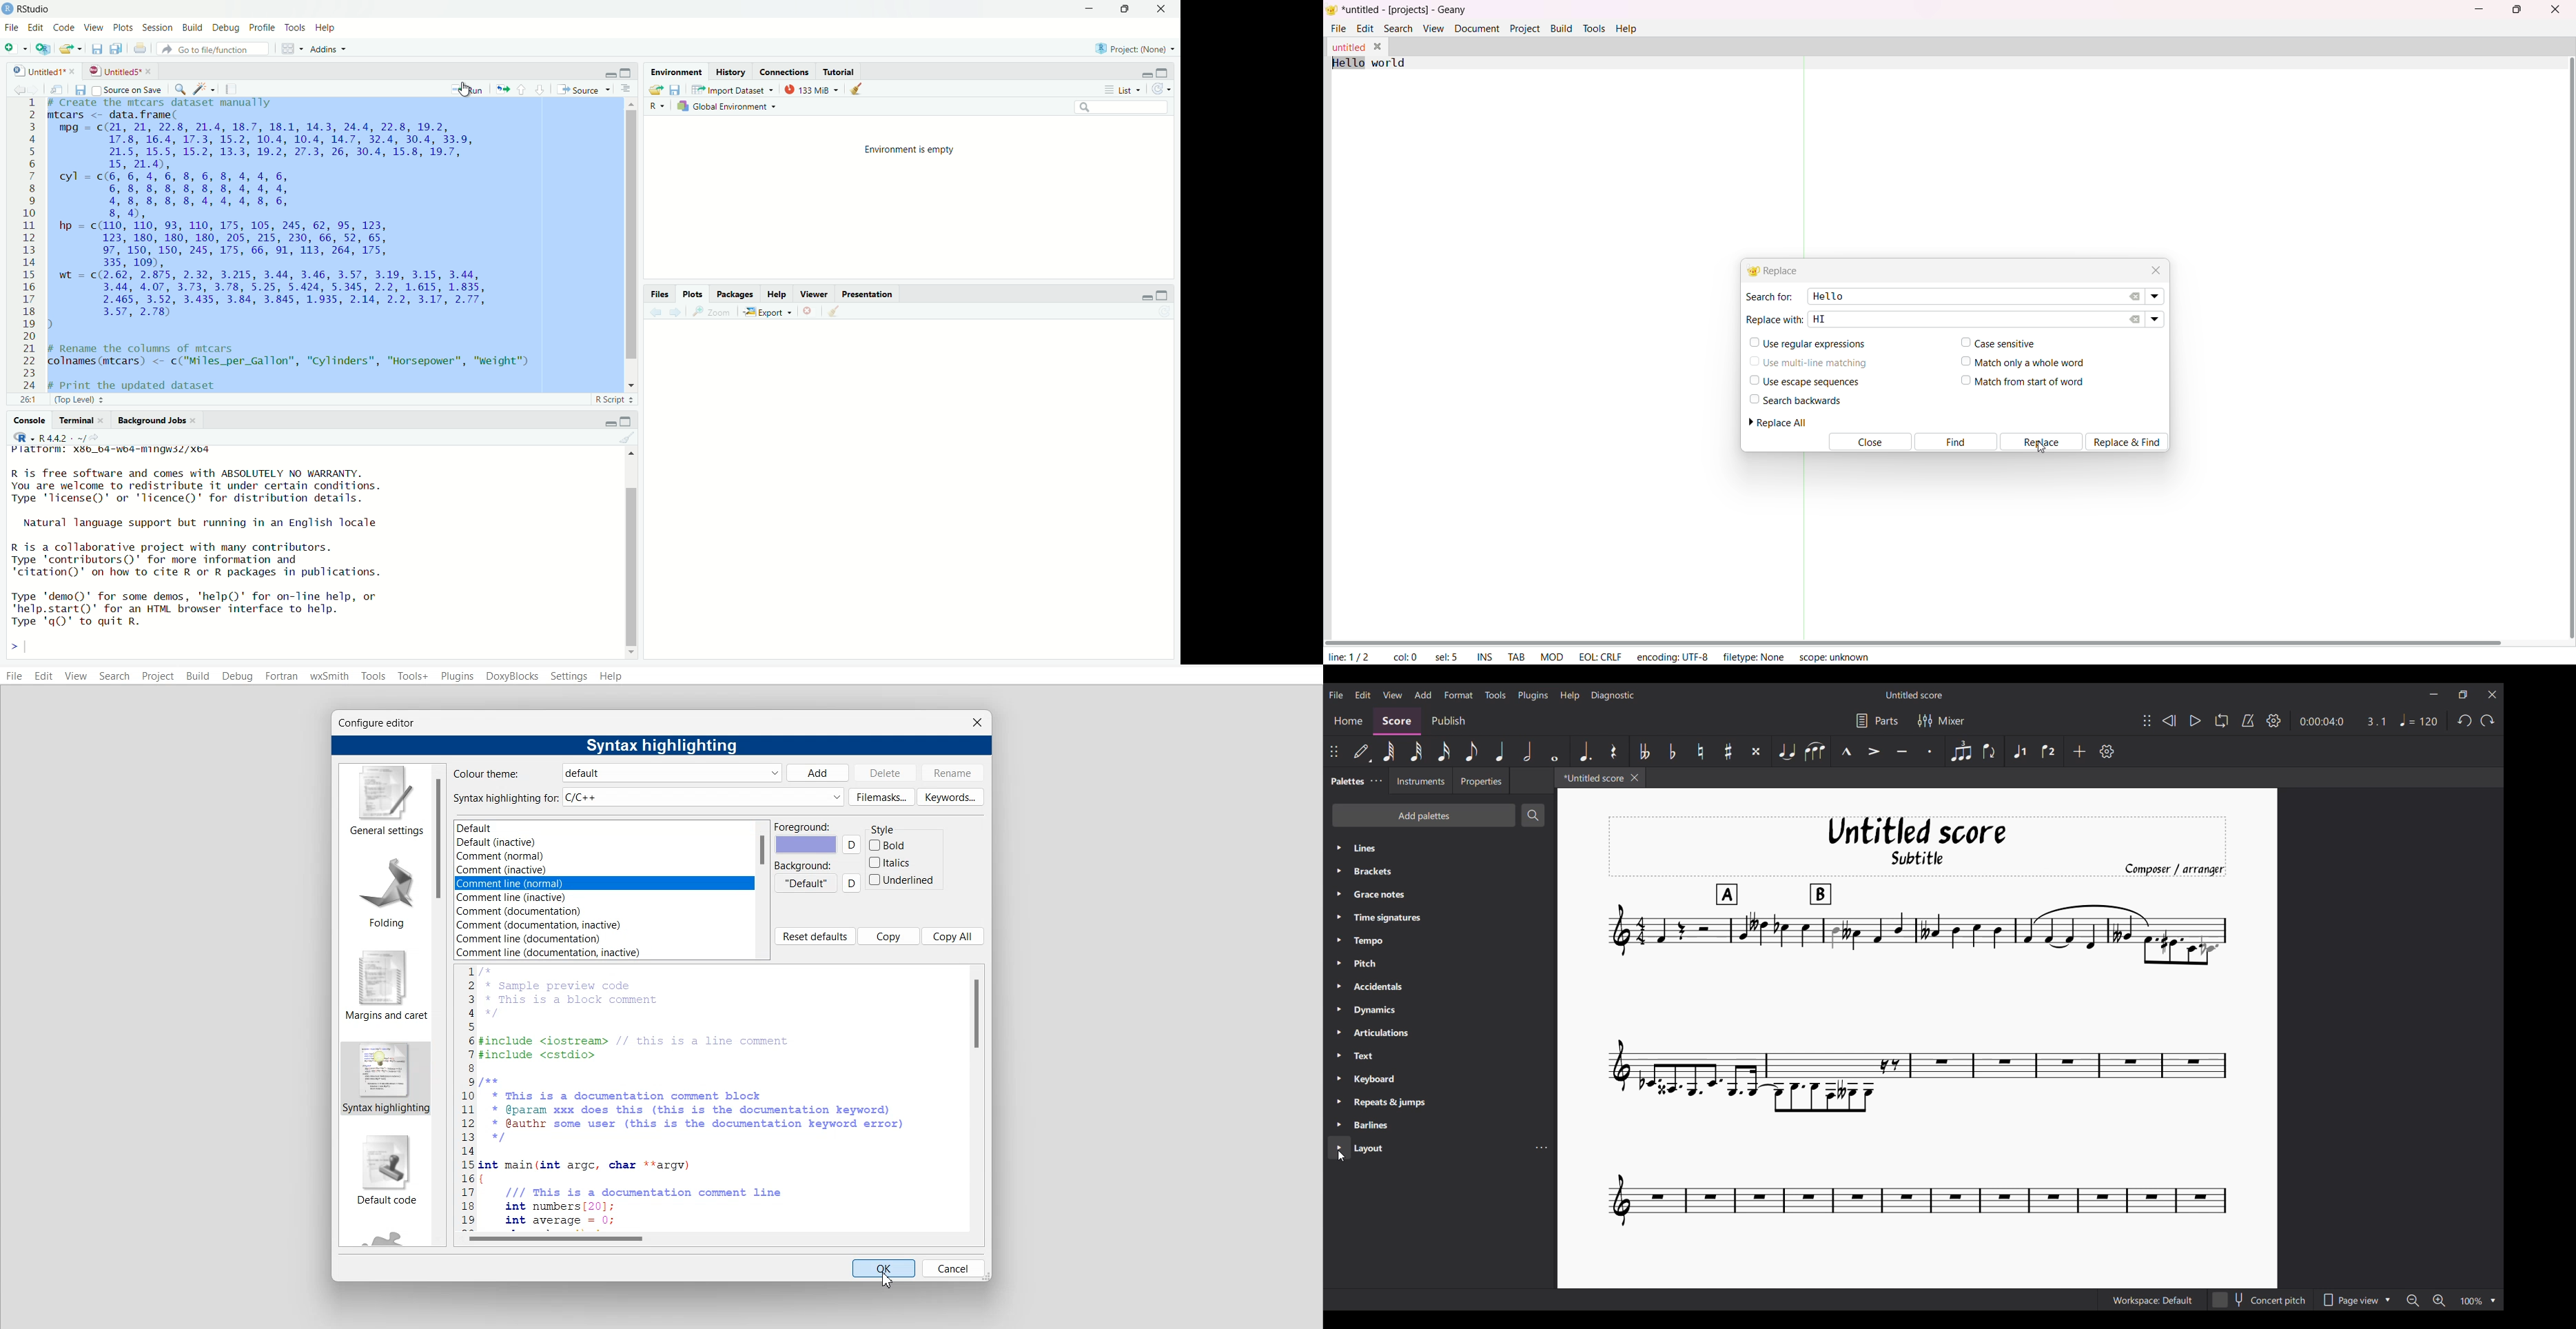 Image resolution: width=2576 pixels, height=1344 pixels. I want to click on Tie, so click(1786, 751).